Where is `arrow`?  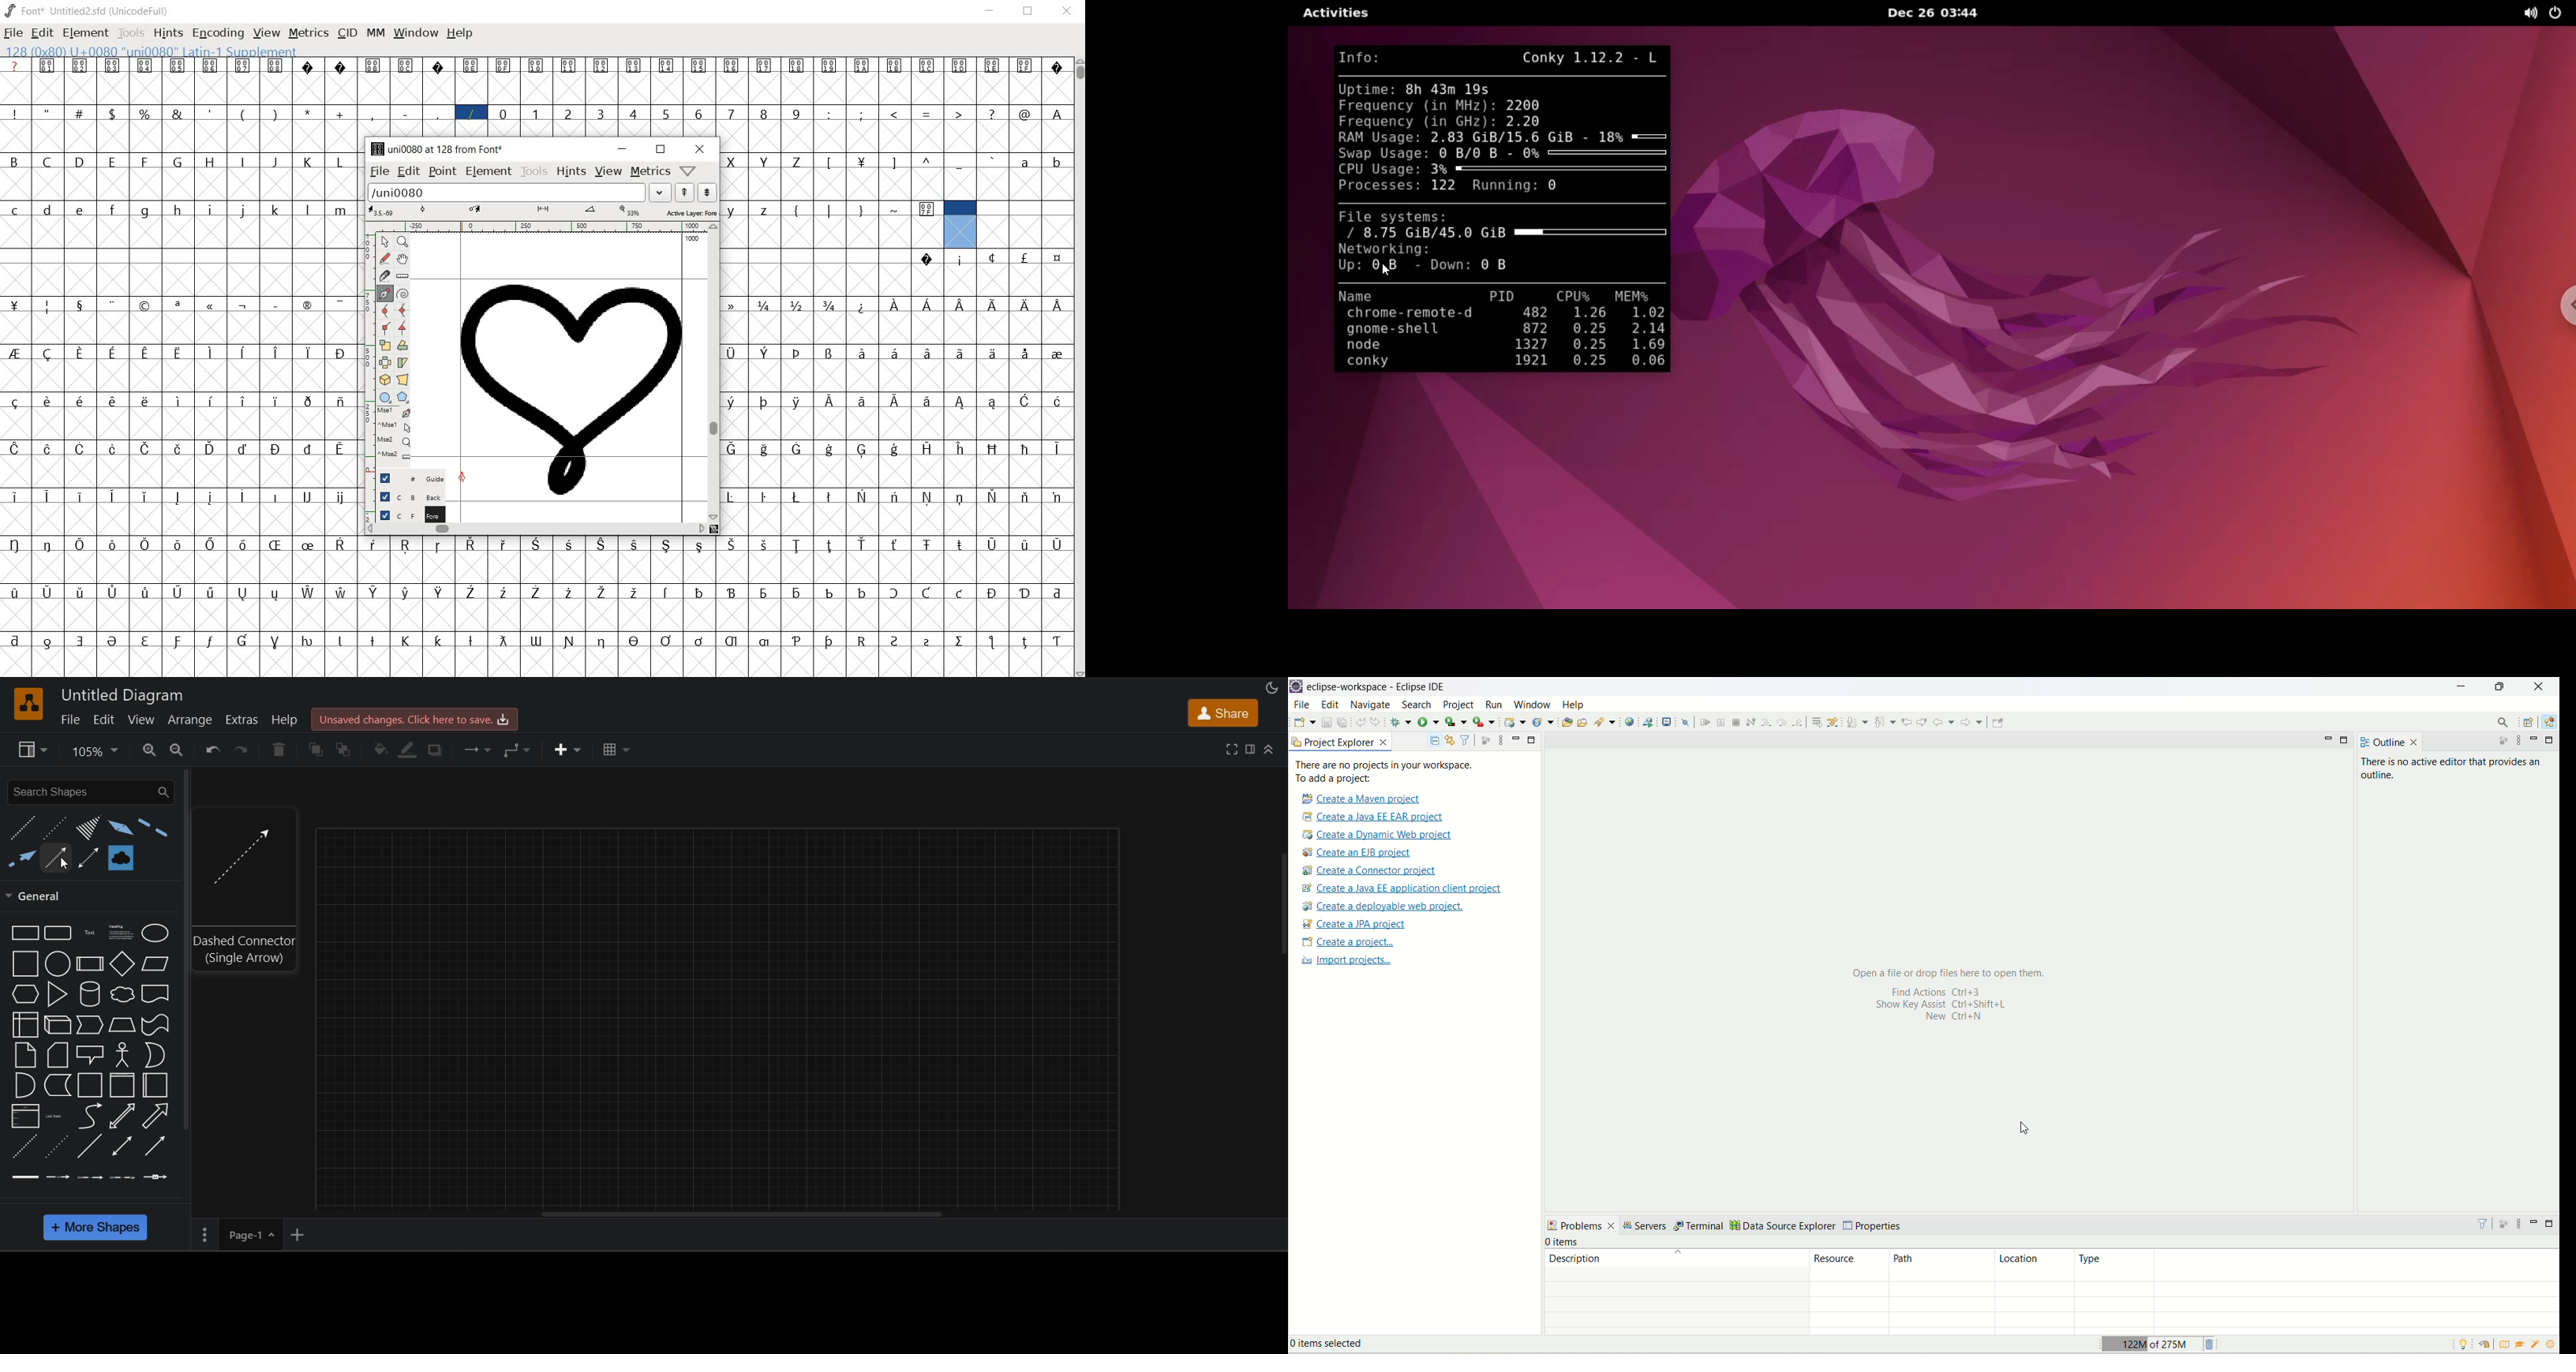
arrow is located at coordinates (158, 1116).